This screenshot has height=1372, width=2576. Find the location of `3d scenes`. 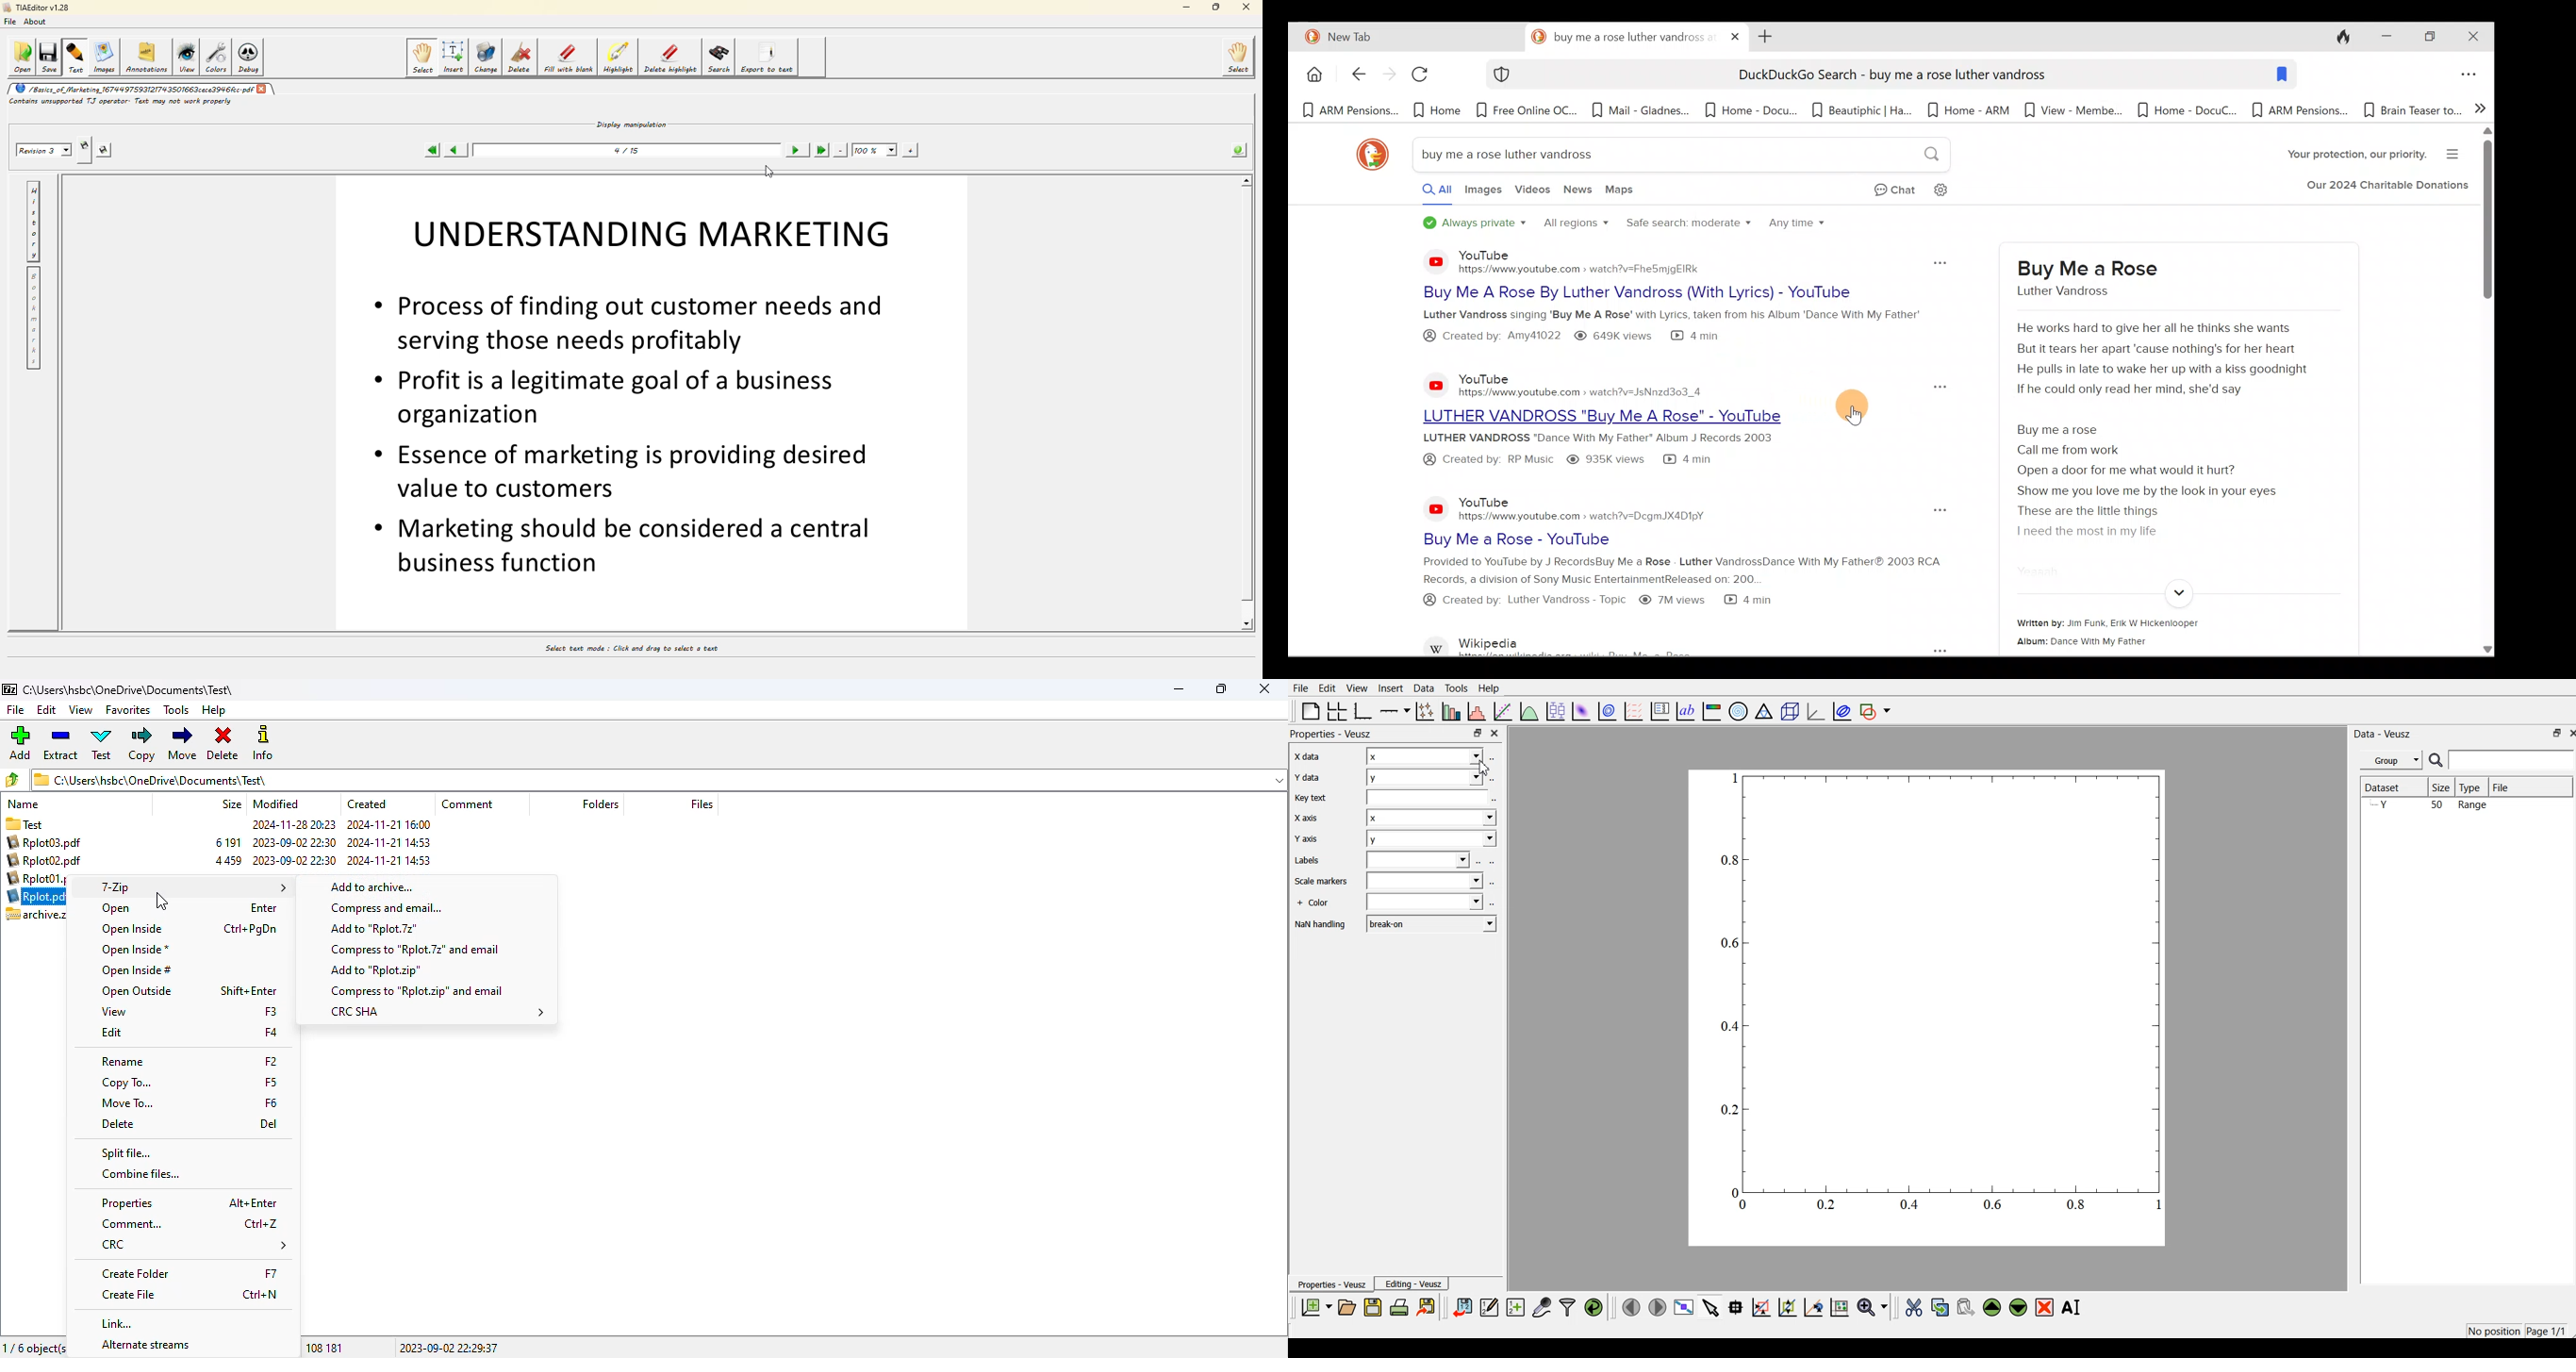

3d scenes is located at coordinates (1788, 709).